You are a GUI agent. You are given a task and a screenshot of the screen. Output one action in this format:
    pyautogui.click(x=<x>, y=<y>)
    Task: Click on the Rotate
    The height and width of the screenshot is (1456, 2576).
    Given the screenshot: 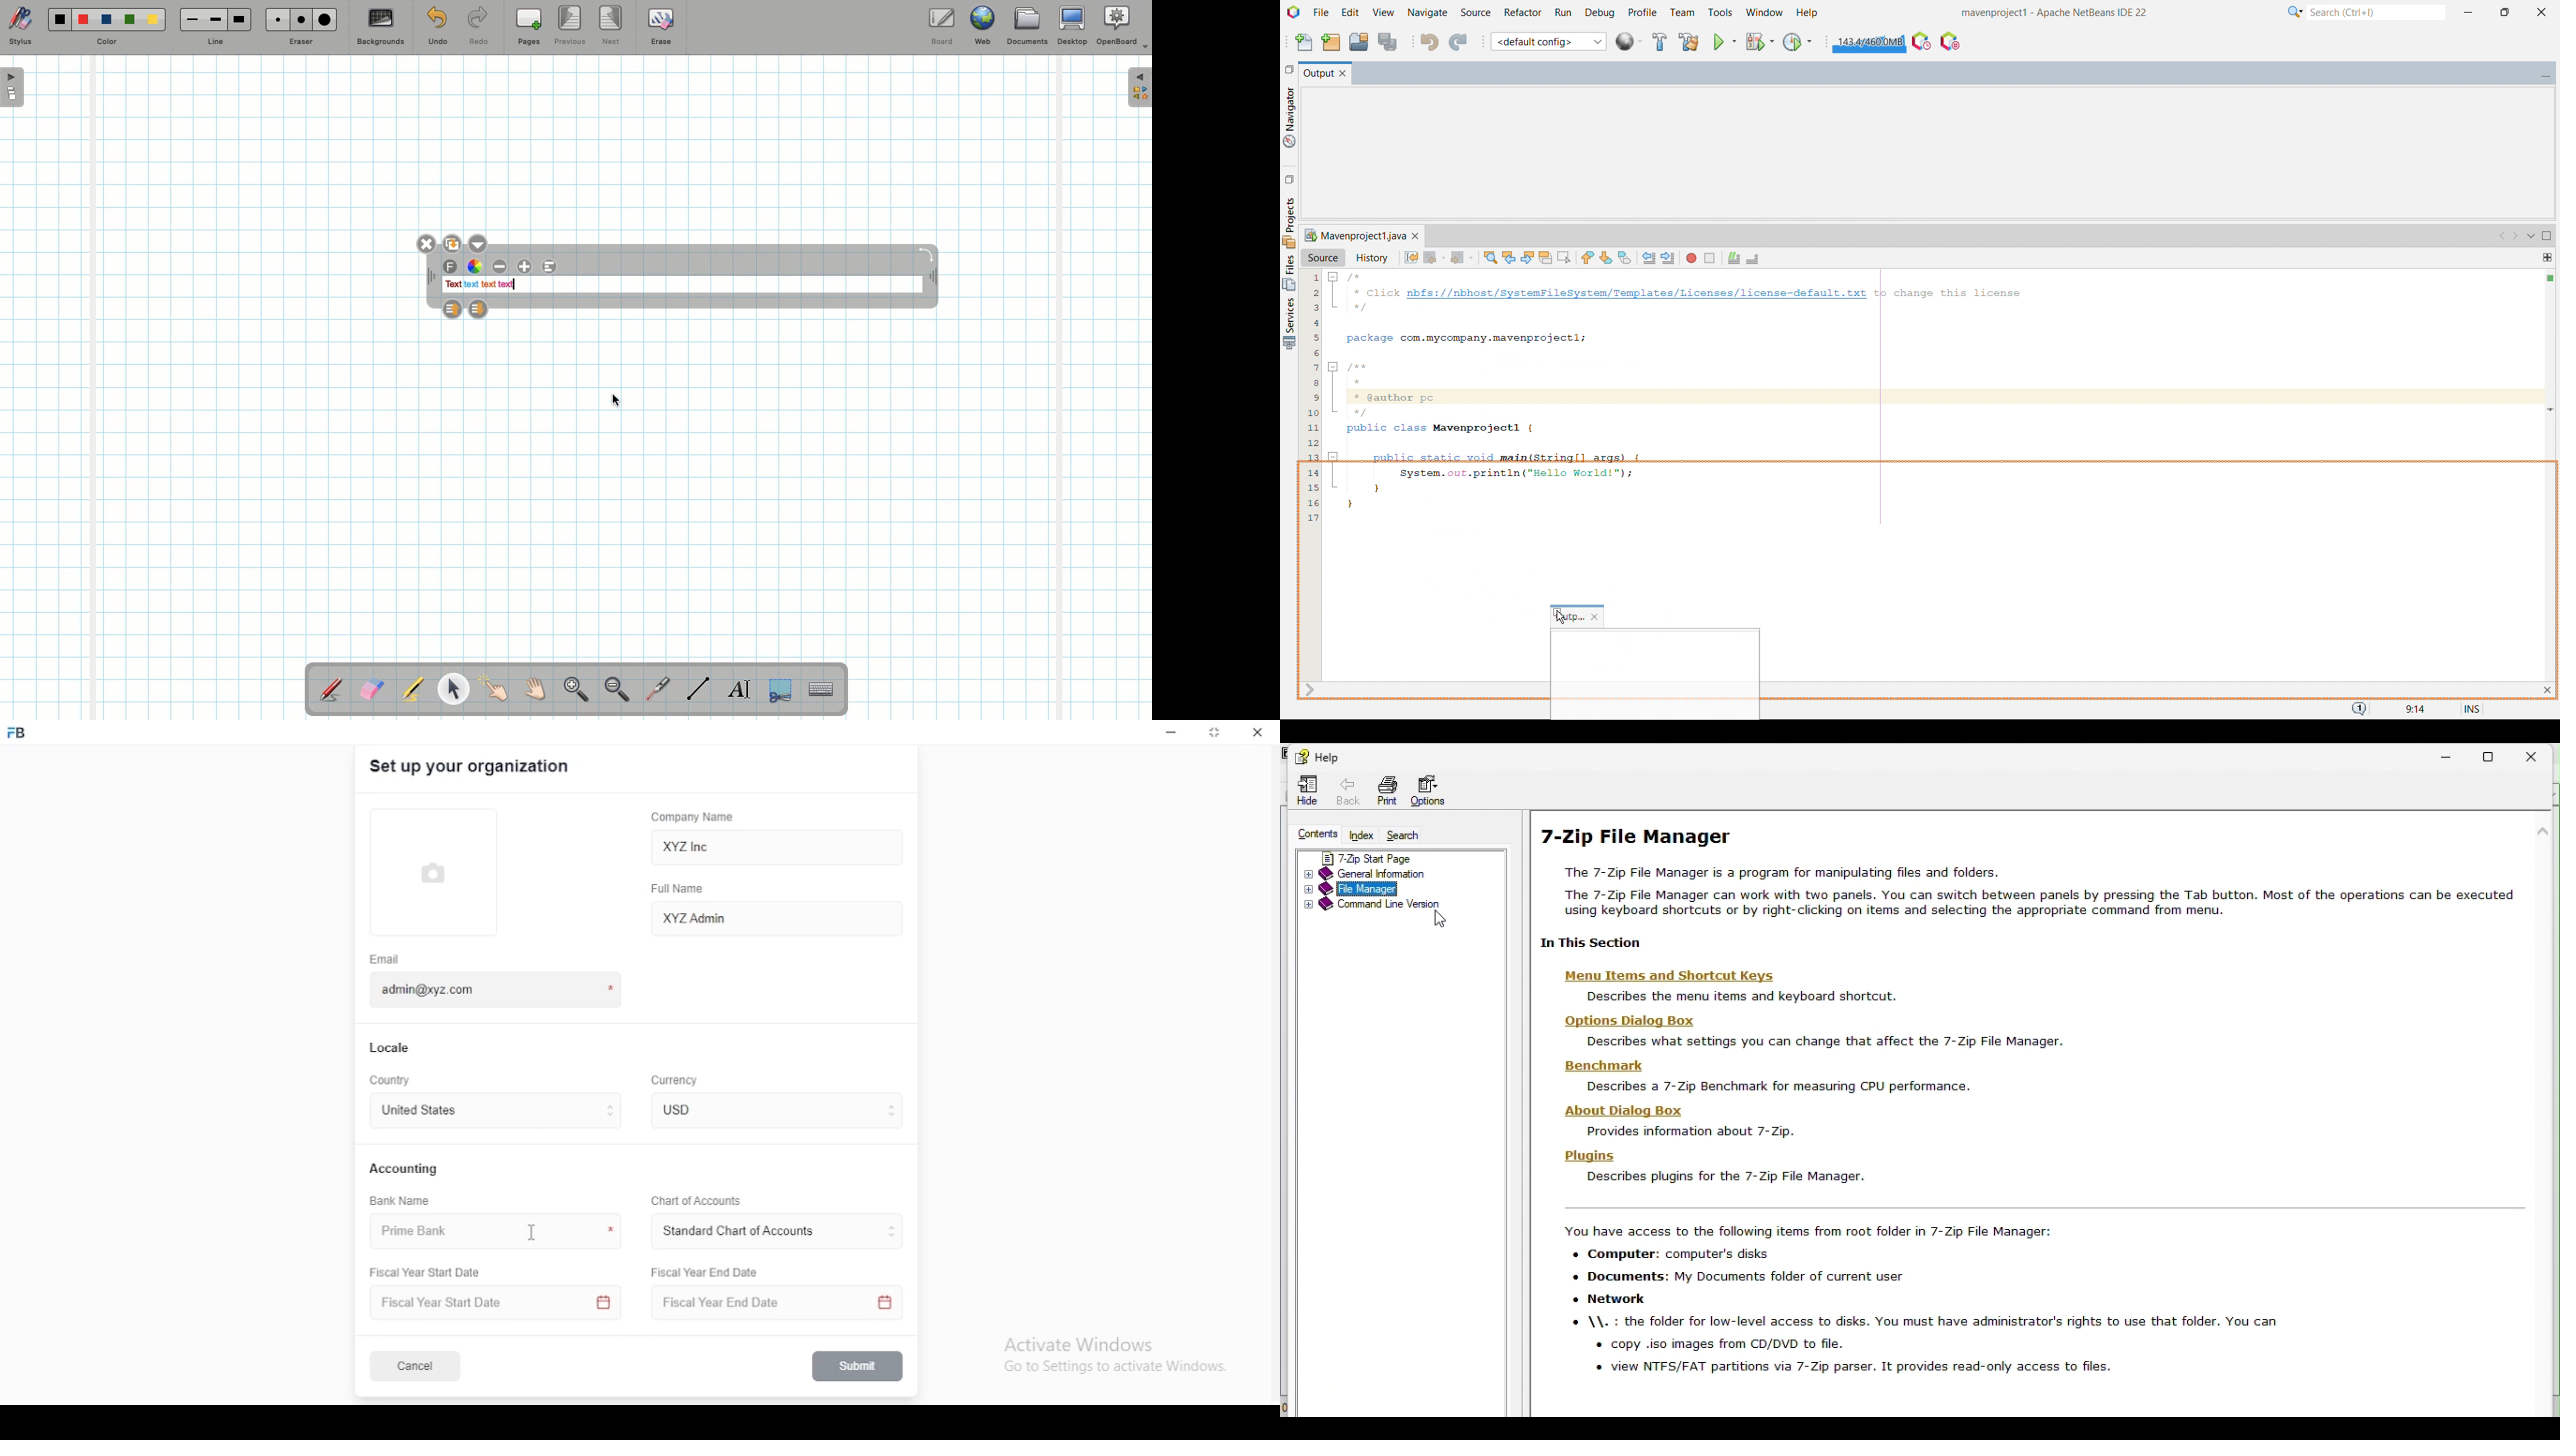 What is the action you would take?
    pyautogui.click(x=926, y=254)
    